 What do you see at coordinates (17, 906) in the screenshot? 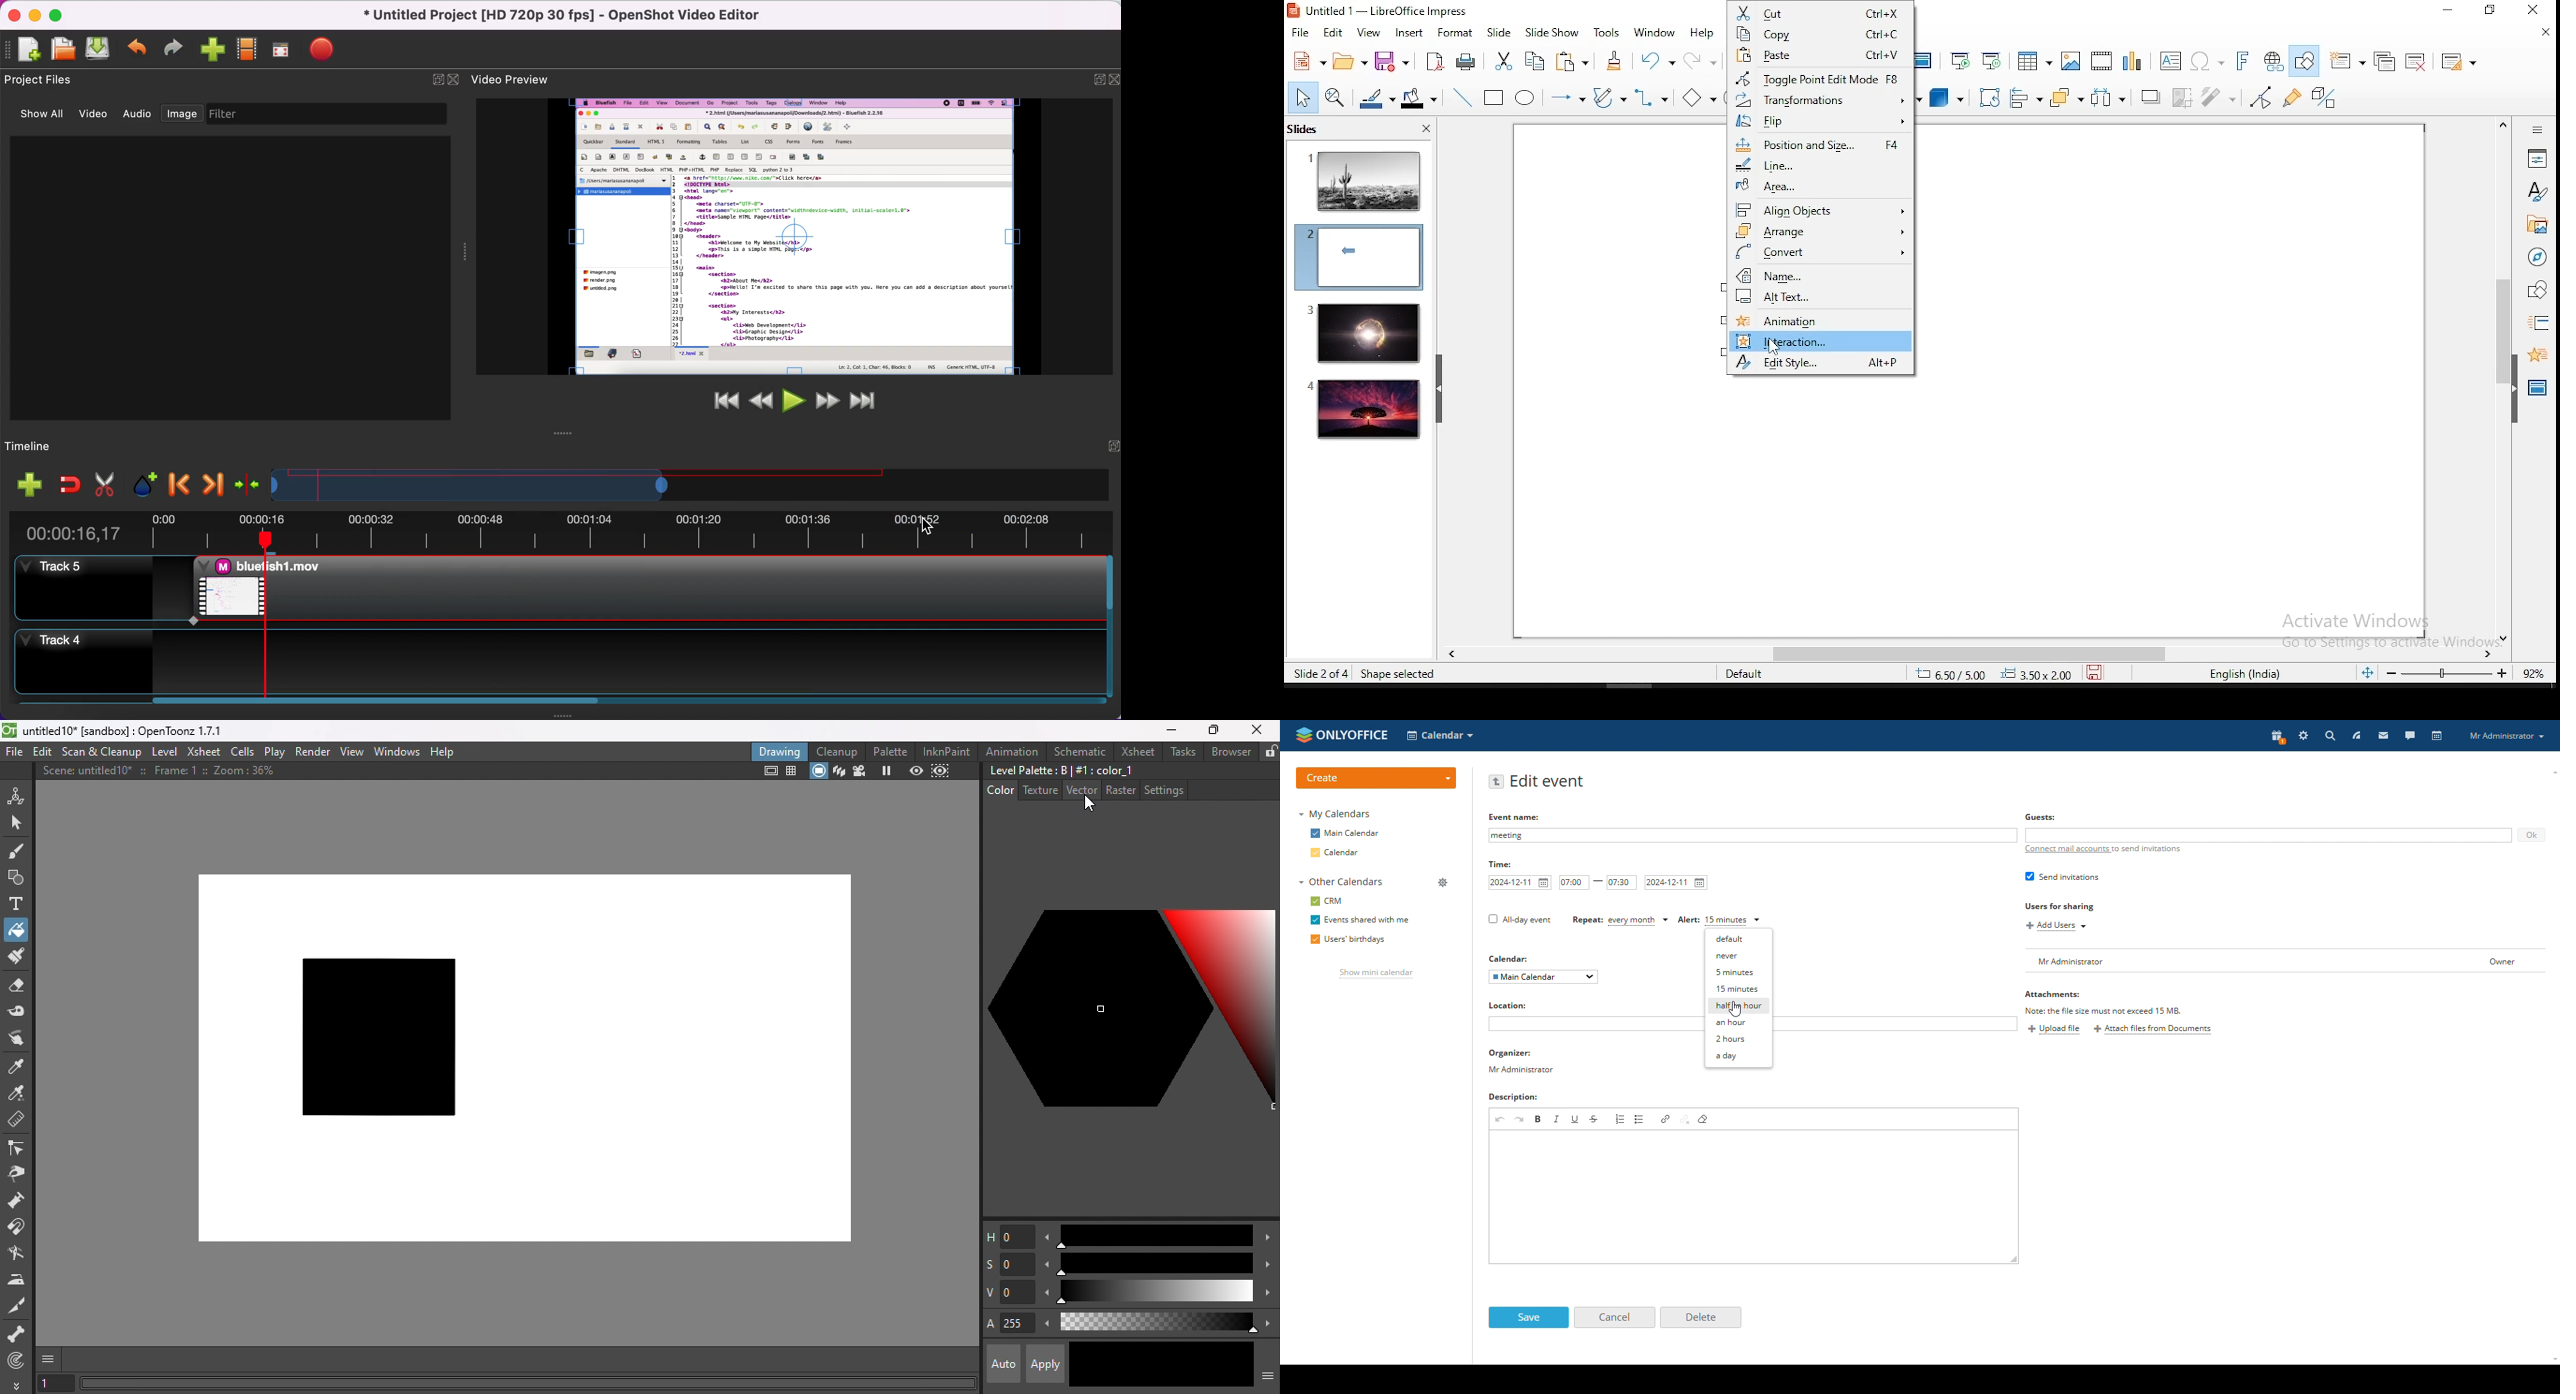
I see `Type tool` at bounding box center [17, 906].